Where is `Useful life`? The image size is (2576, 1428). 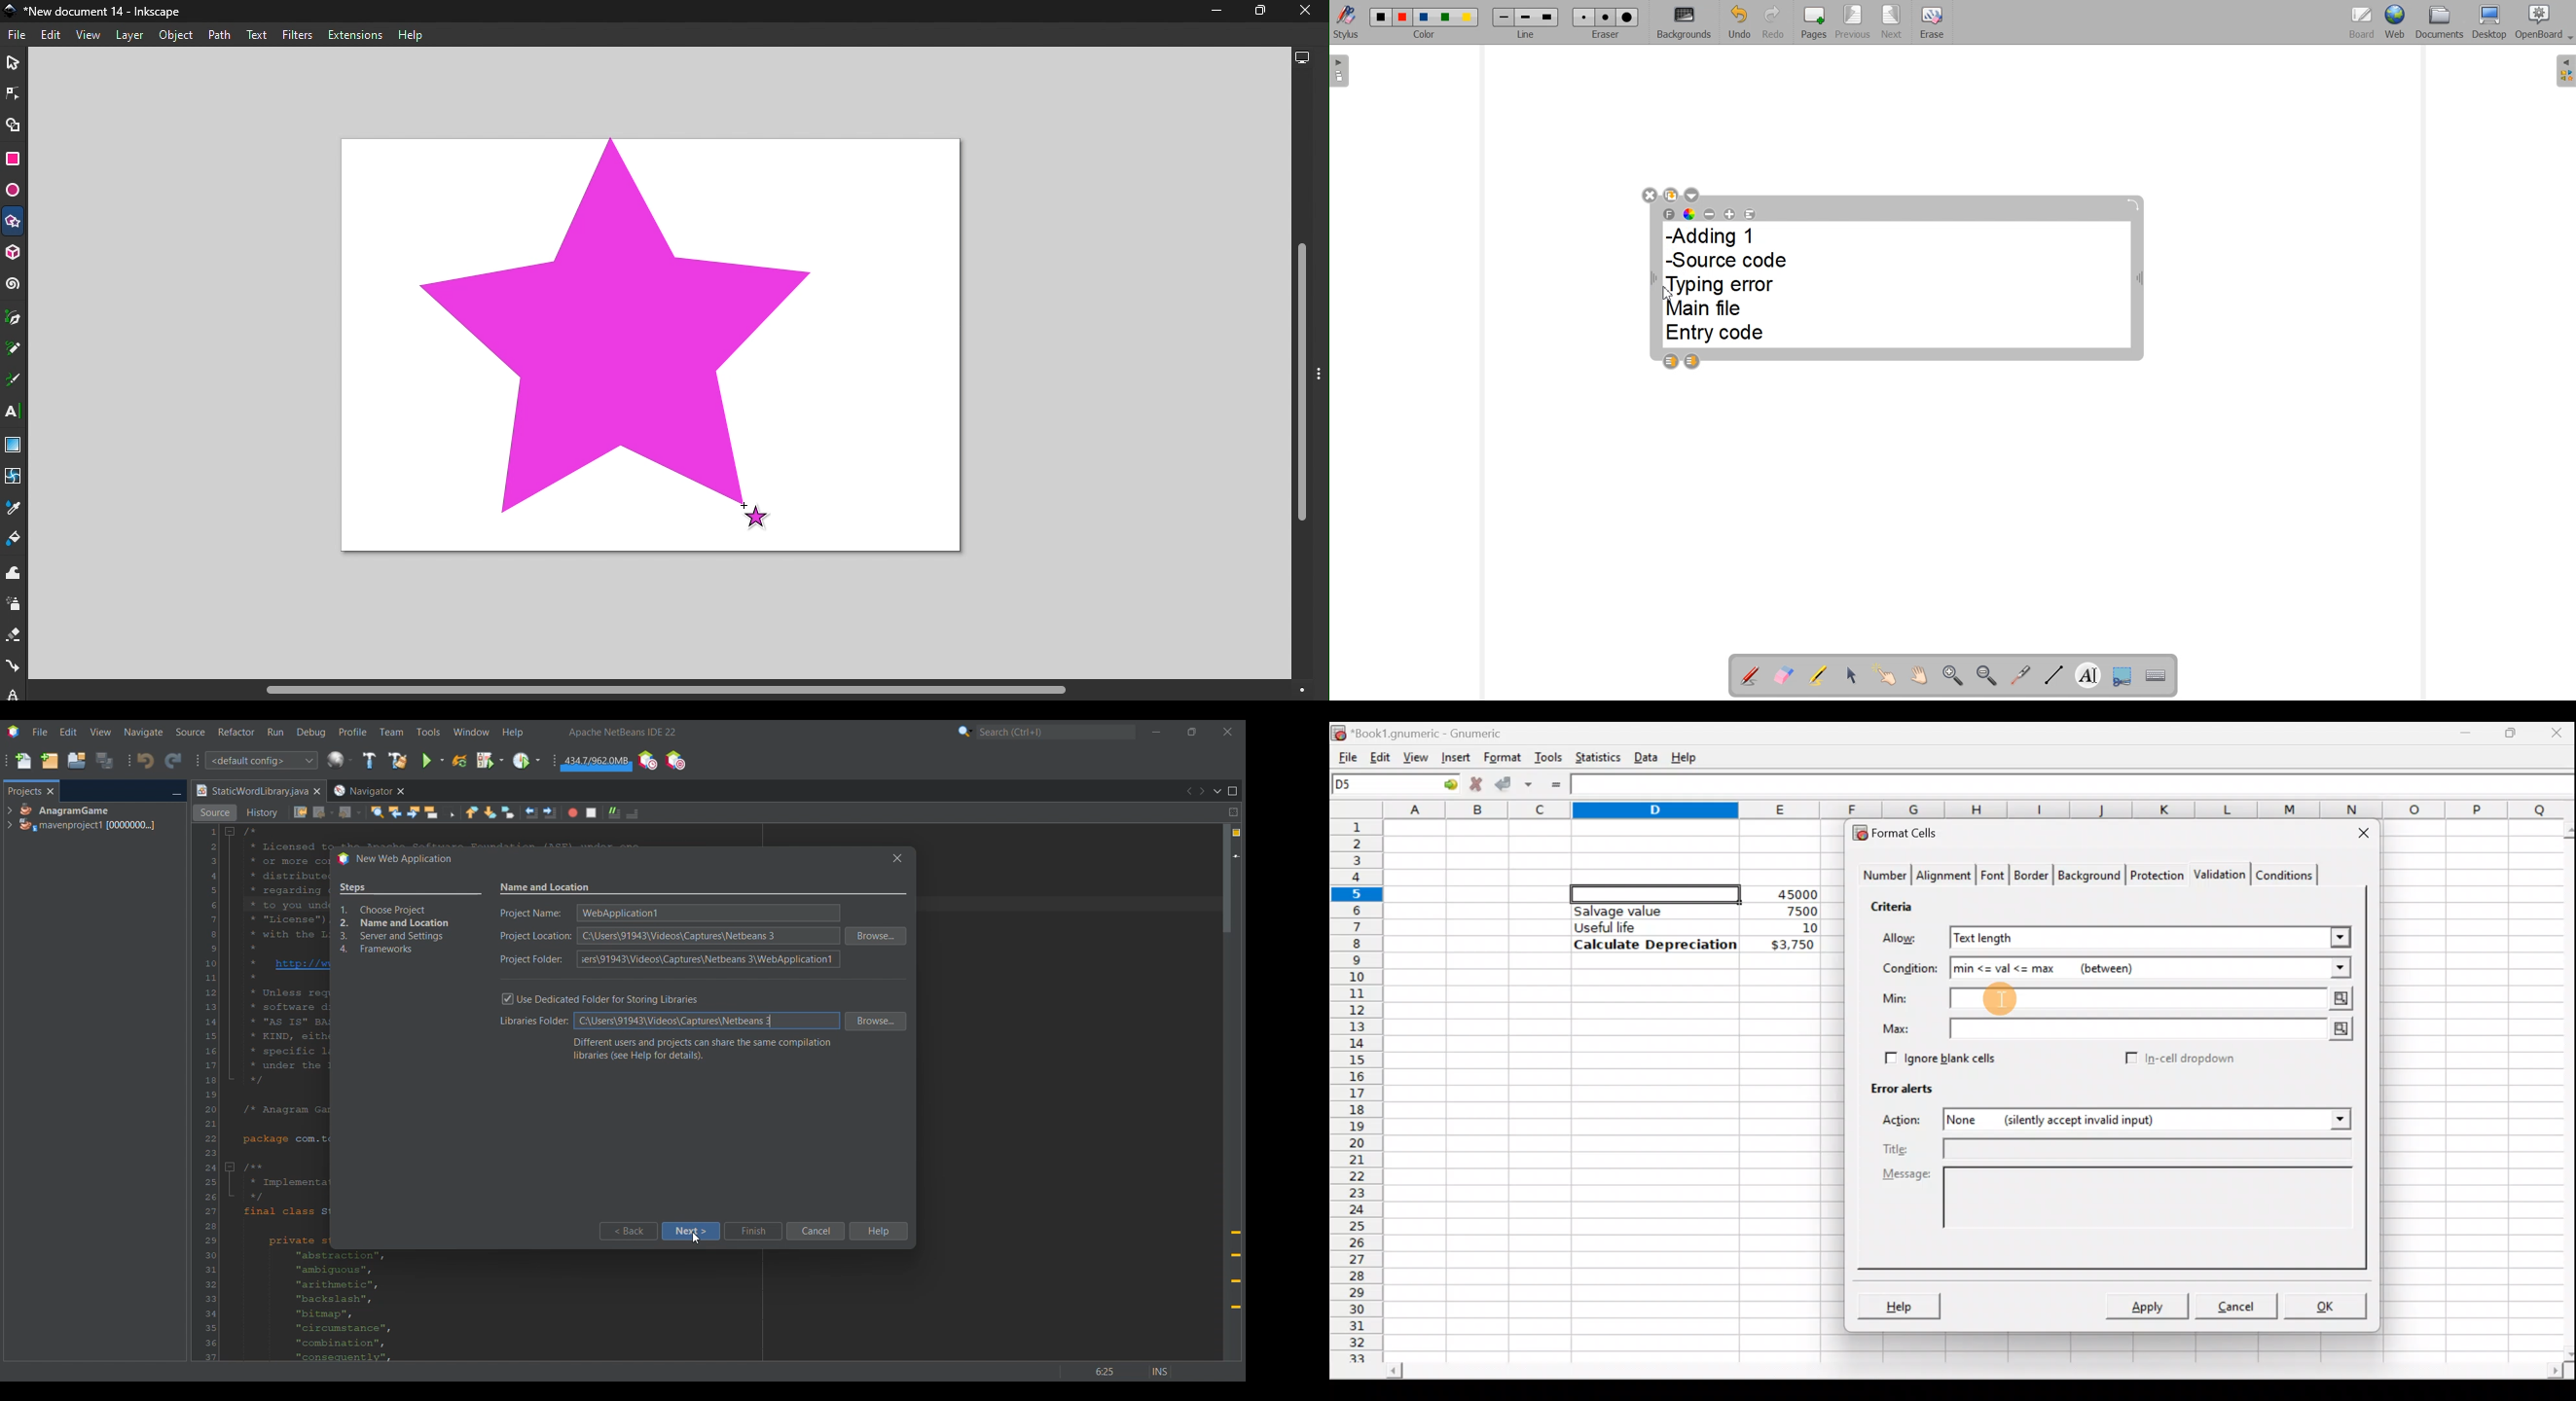
Useful life is located at coordinates (1648, 927).